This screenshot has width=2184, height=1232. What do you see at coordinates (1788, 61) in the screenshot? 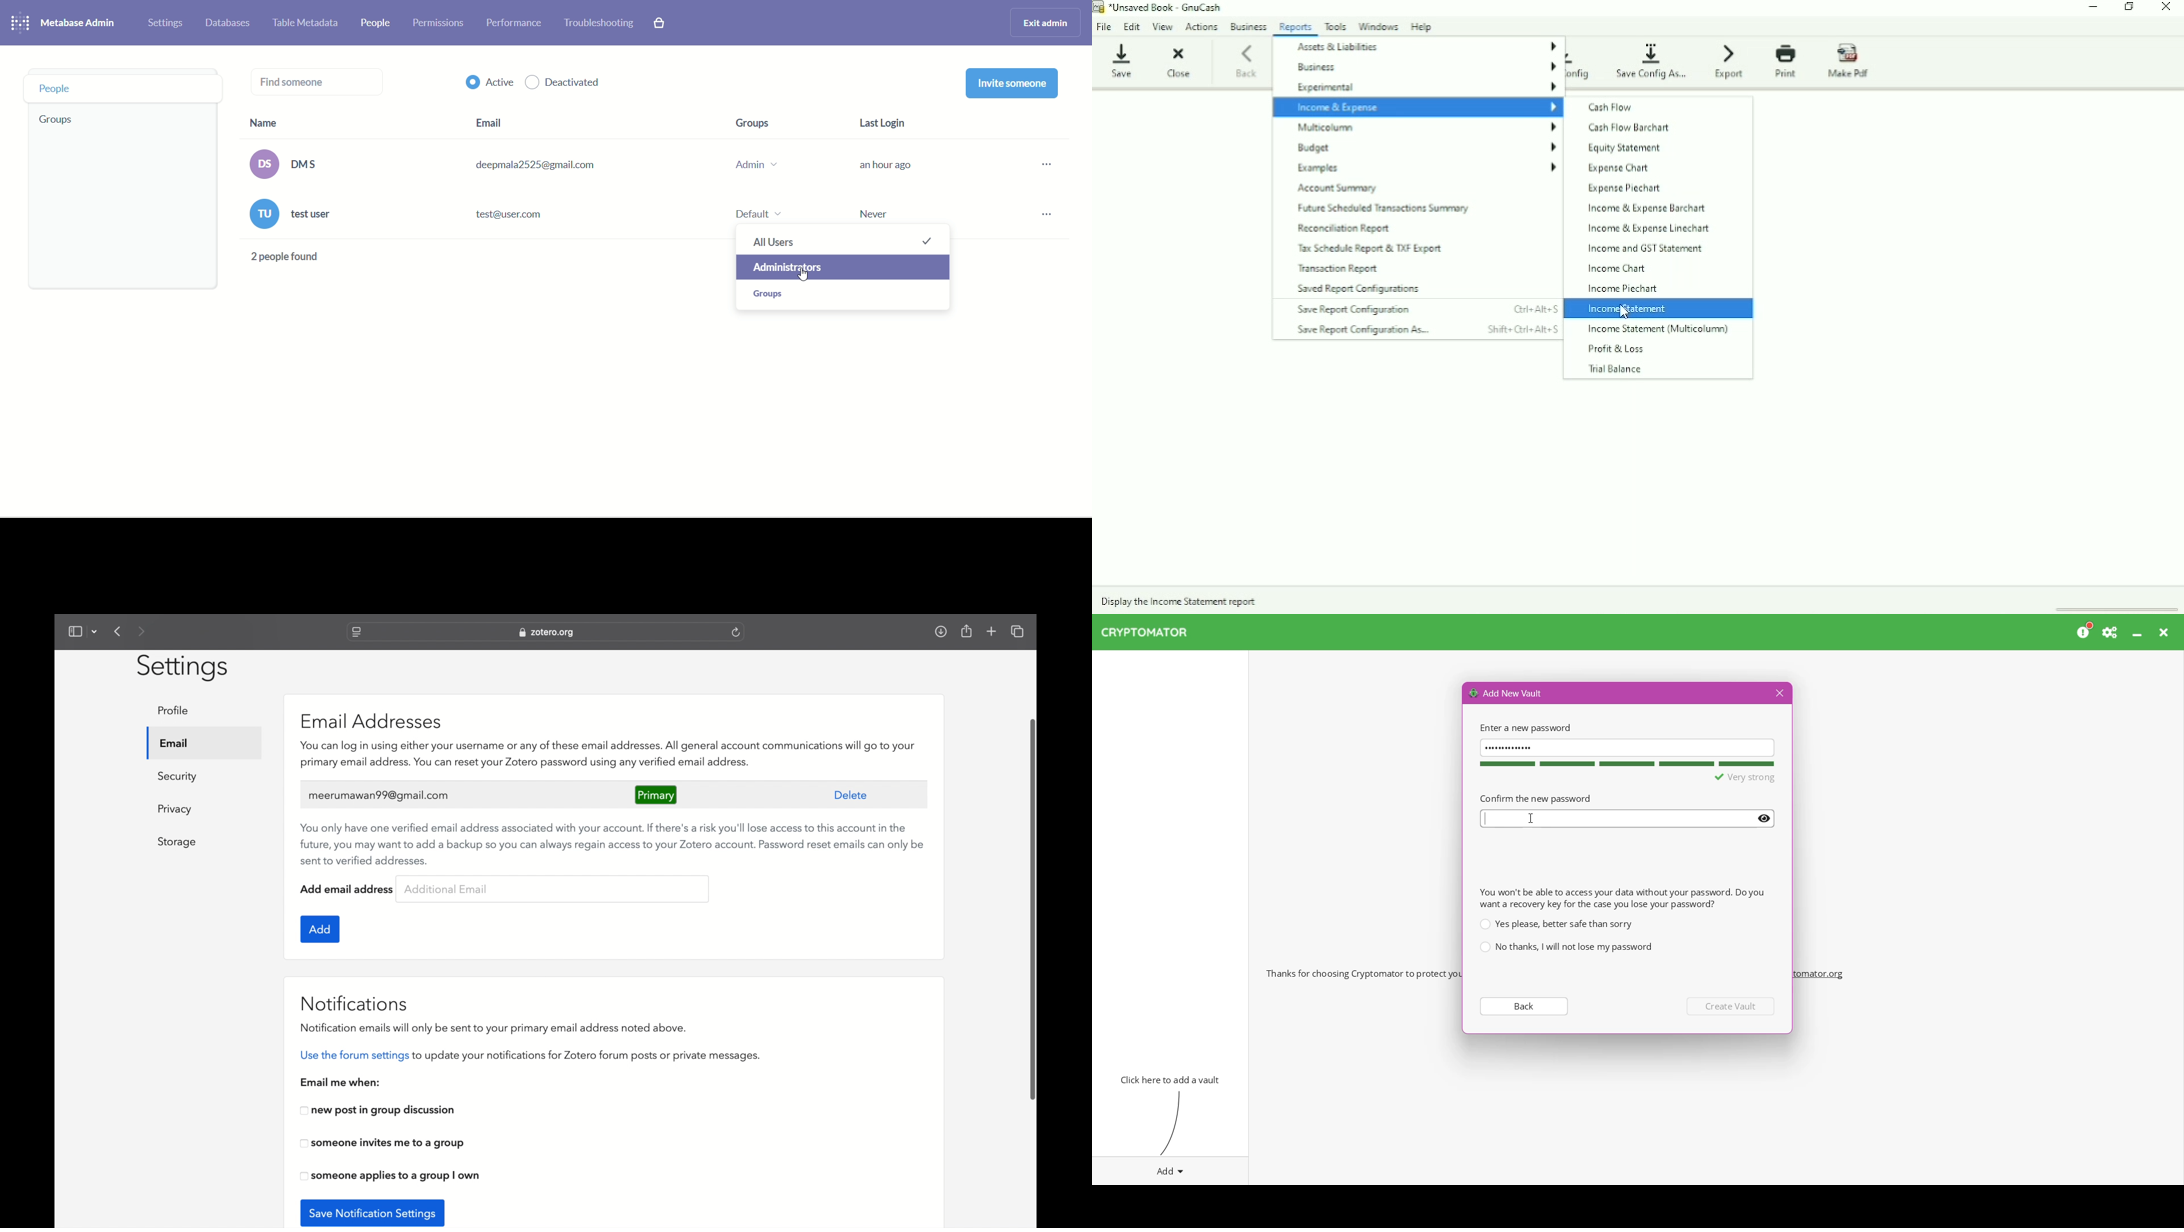
I see `Print` at bounding box center [1788, 61].